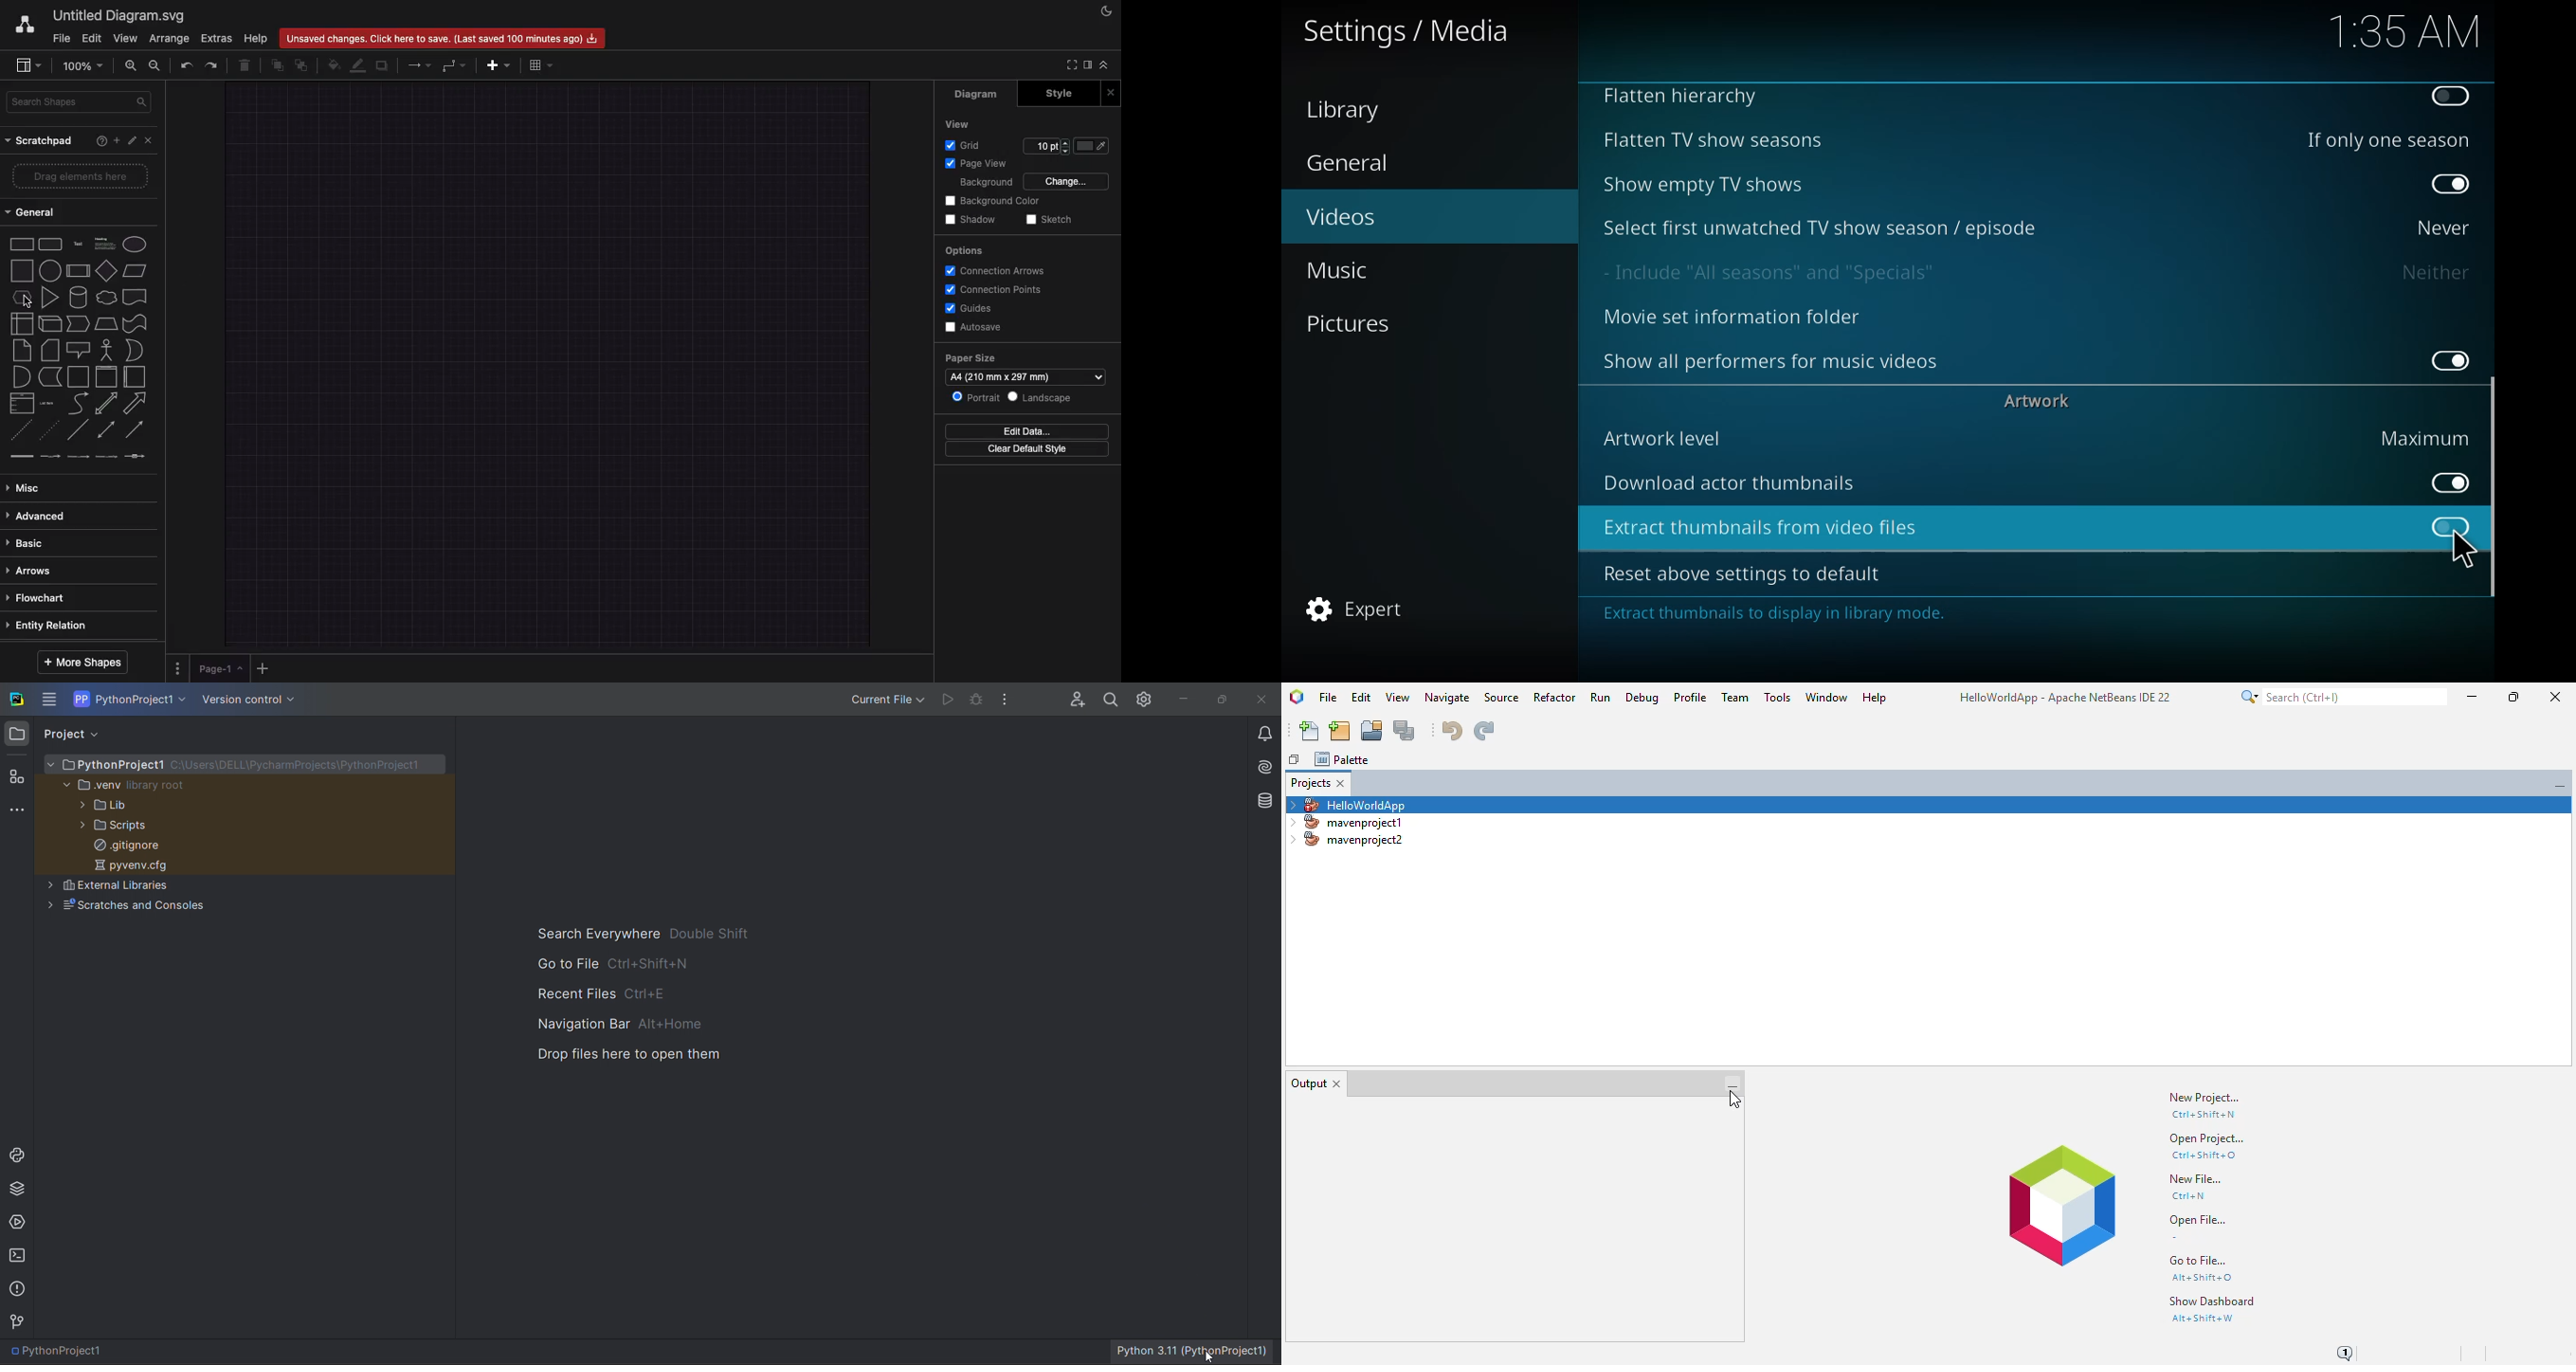 The image size is (2576, 1372). What do you see at coordinates (2442, 522) in the screenshot?
I see `click to enable` at bounding box center [2442, 522].